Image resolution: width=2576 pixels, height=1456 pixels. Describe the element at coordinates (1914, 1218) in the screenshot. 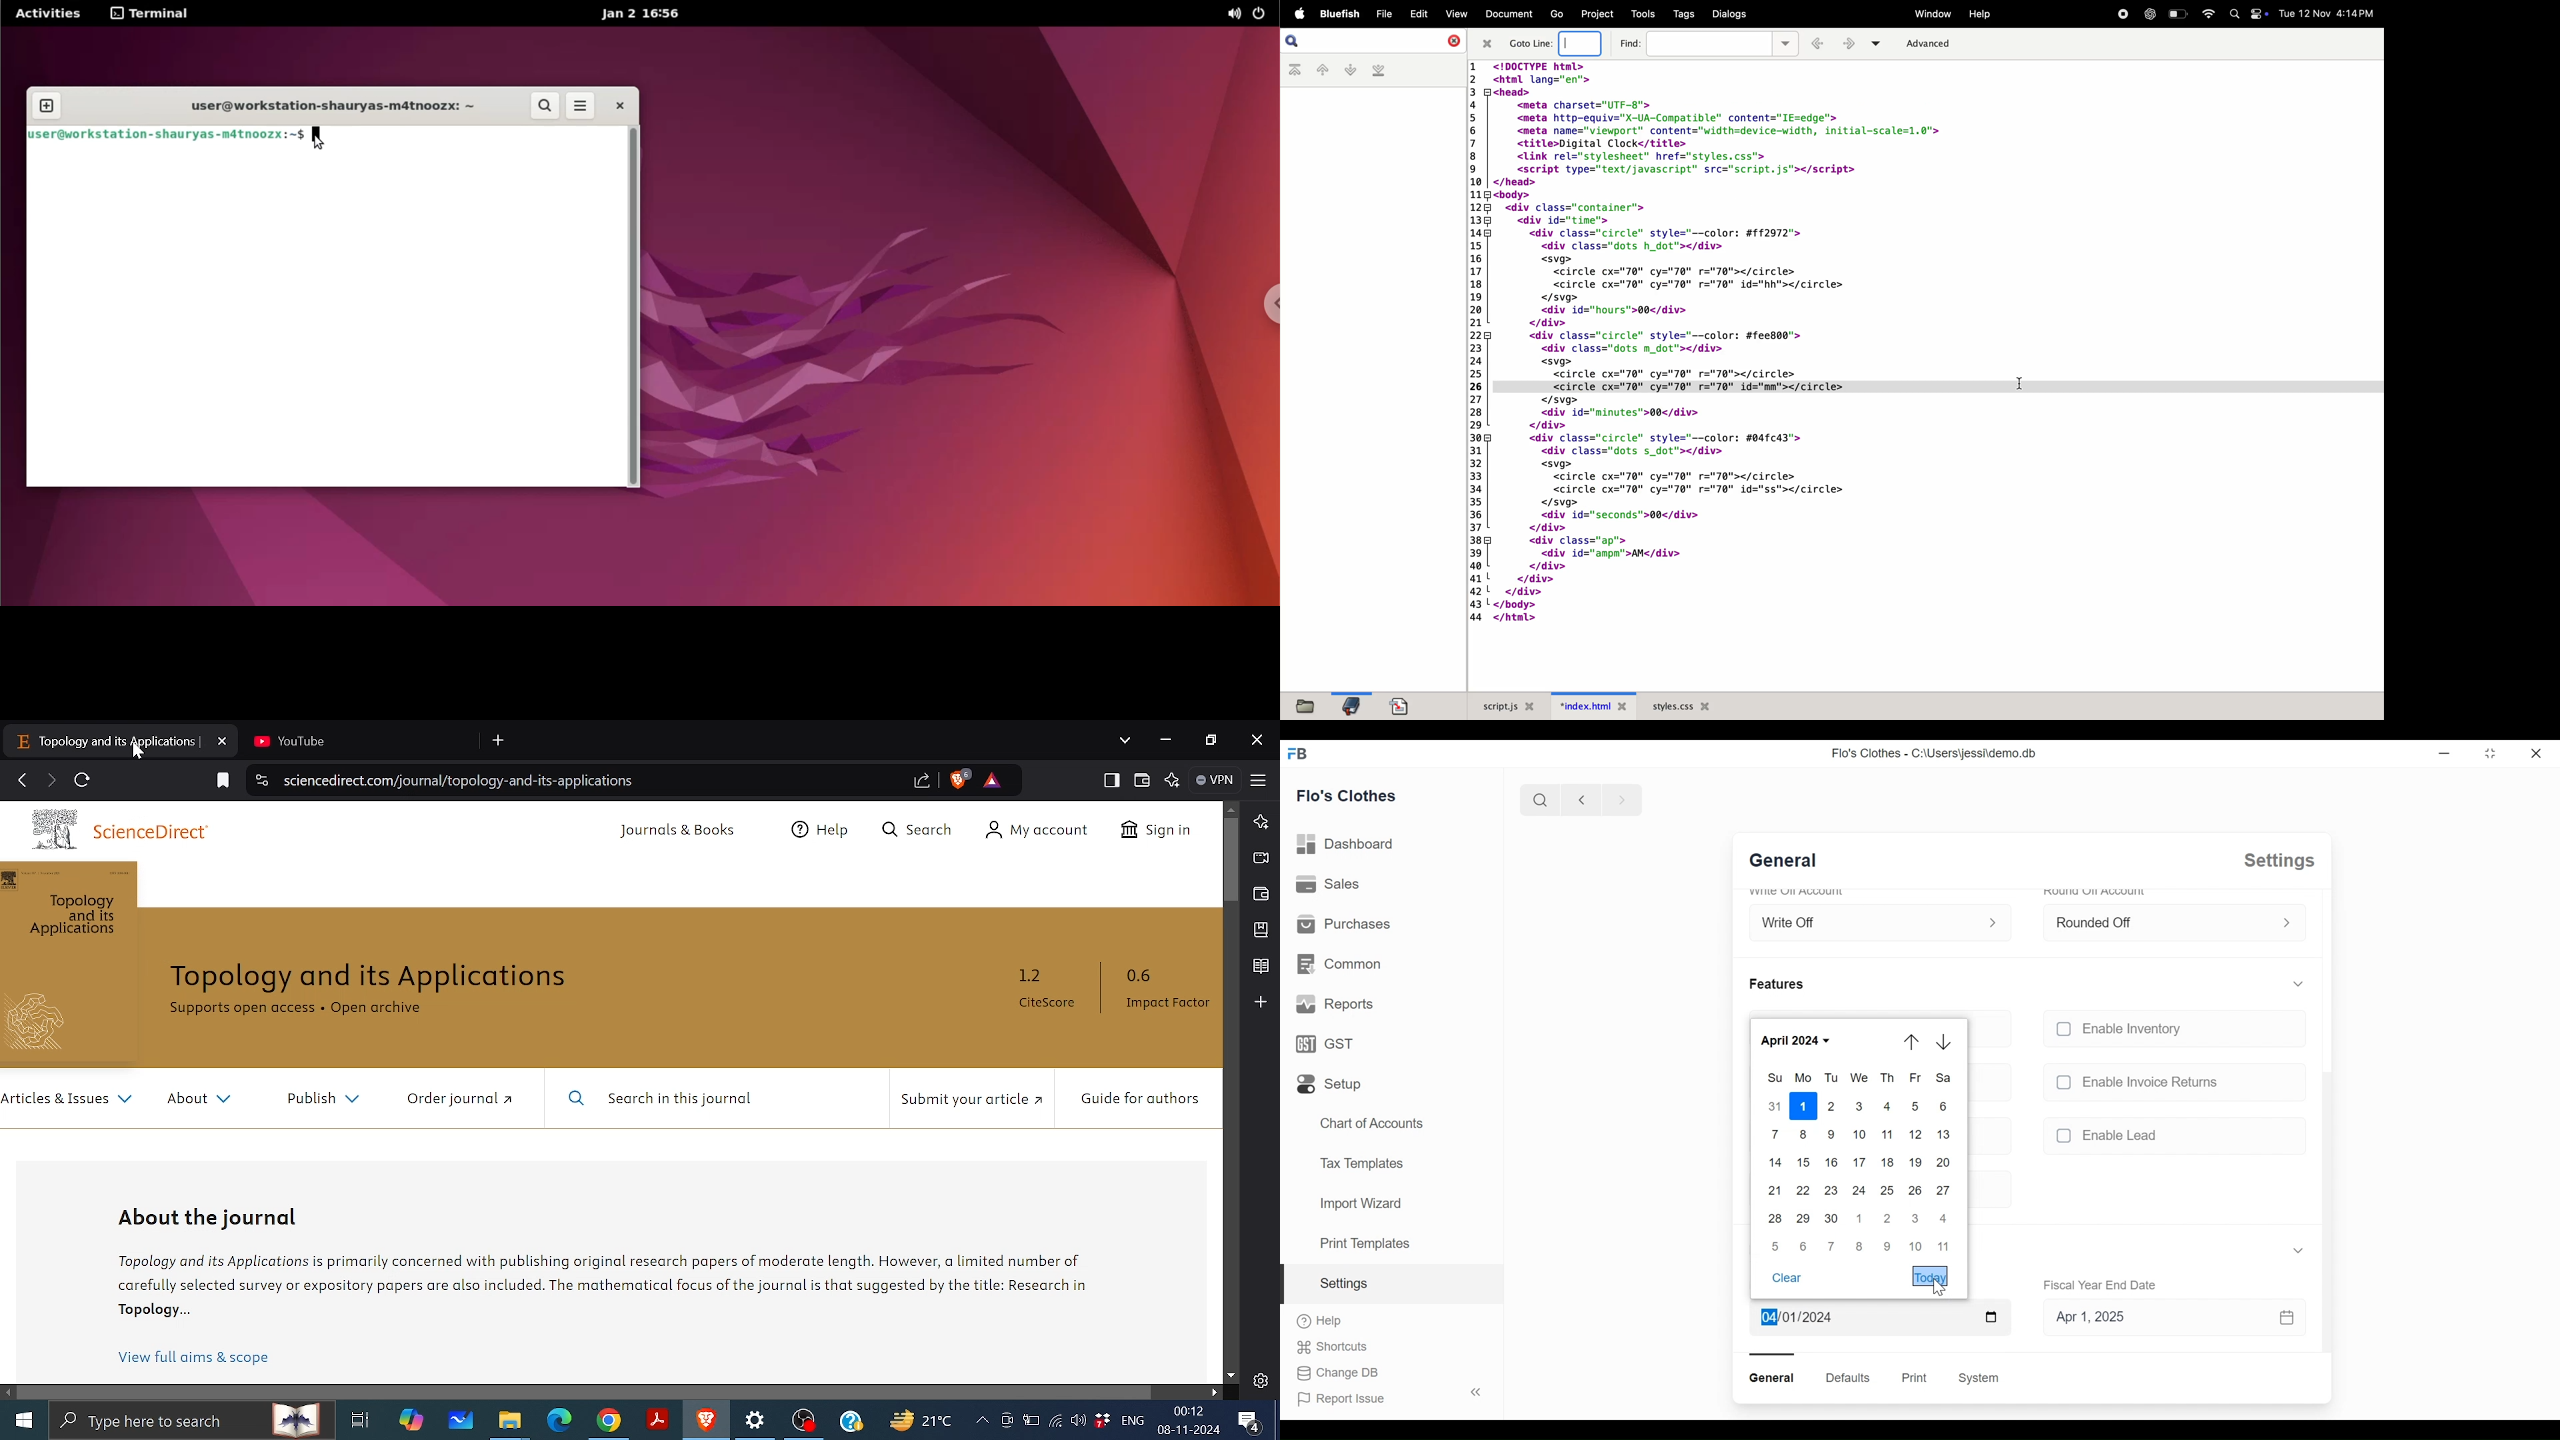

I see `3` at that location.